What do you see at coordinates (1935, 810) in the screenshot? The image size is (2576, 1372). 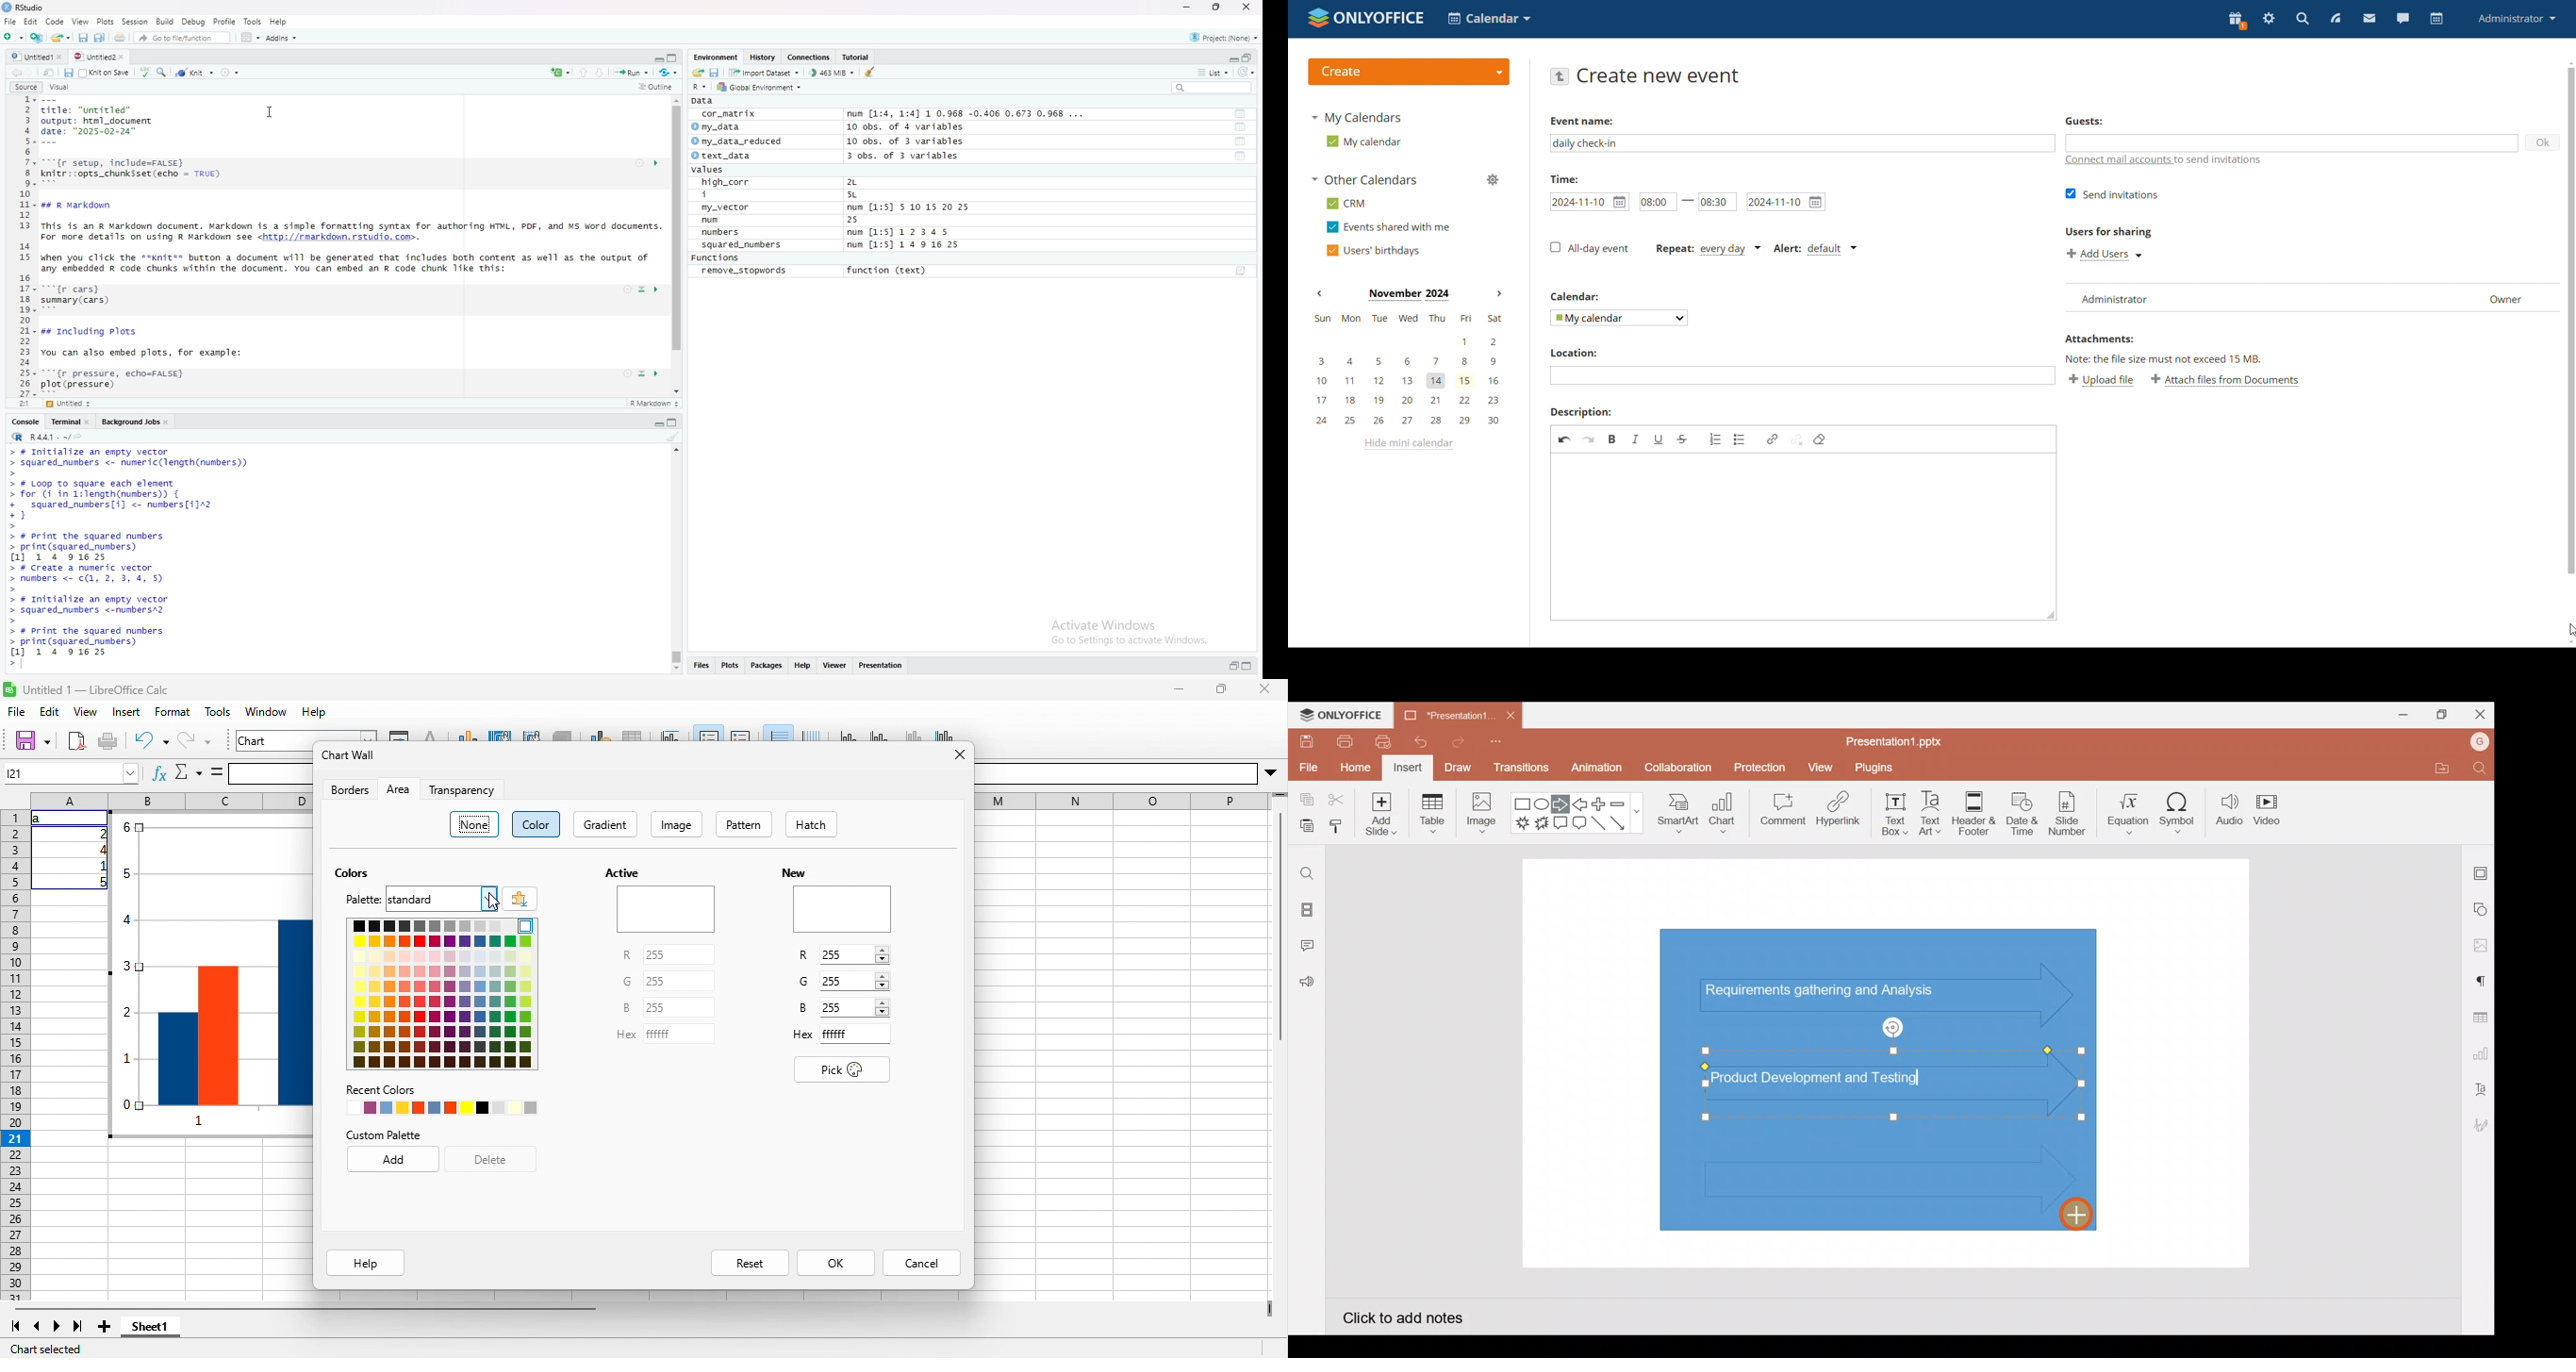 I see `Text Art` at bounding box center [1935, 810].